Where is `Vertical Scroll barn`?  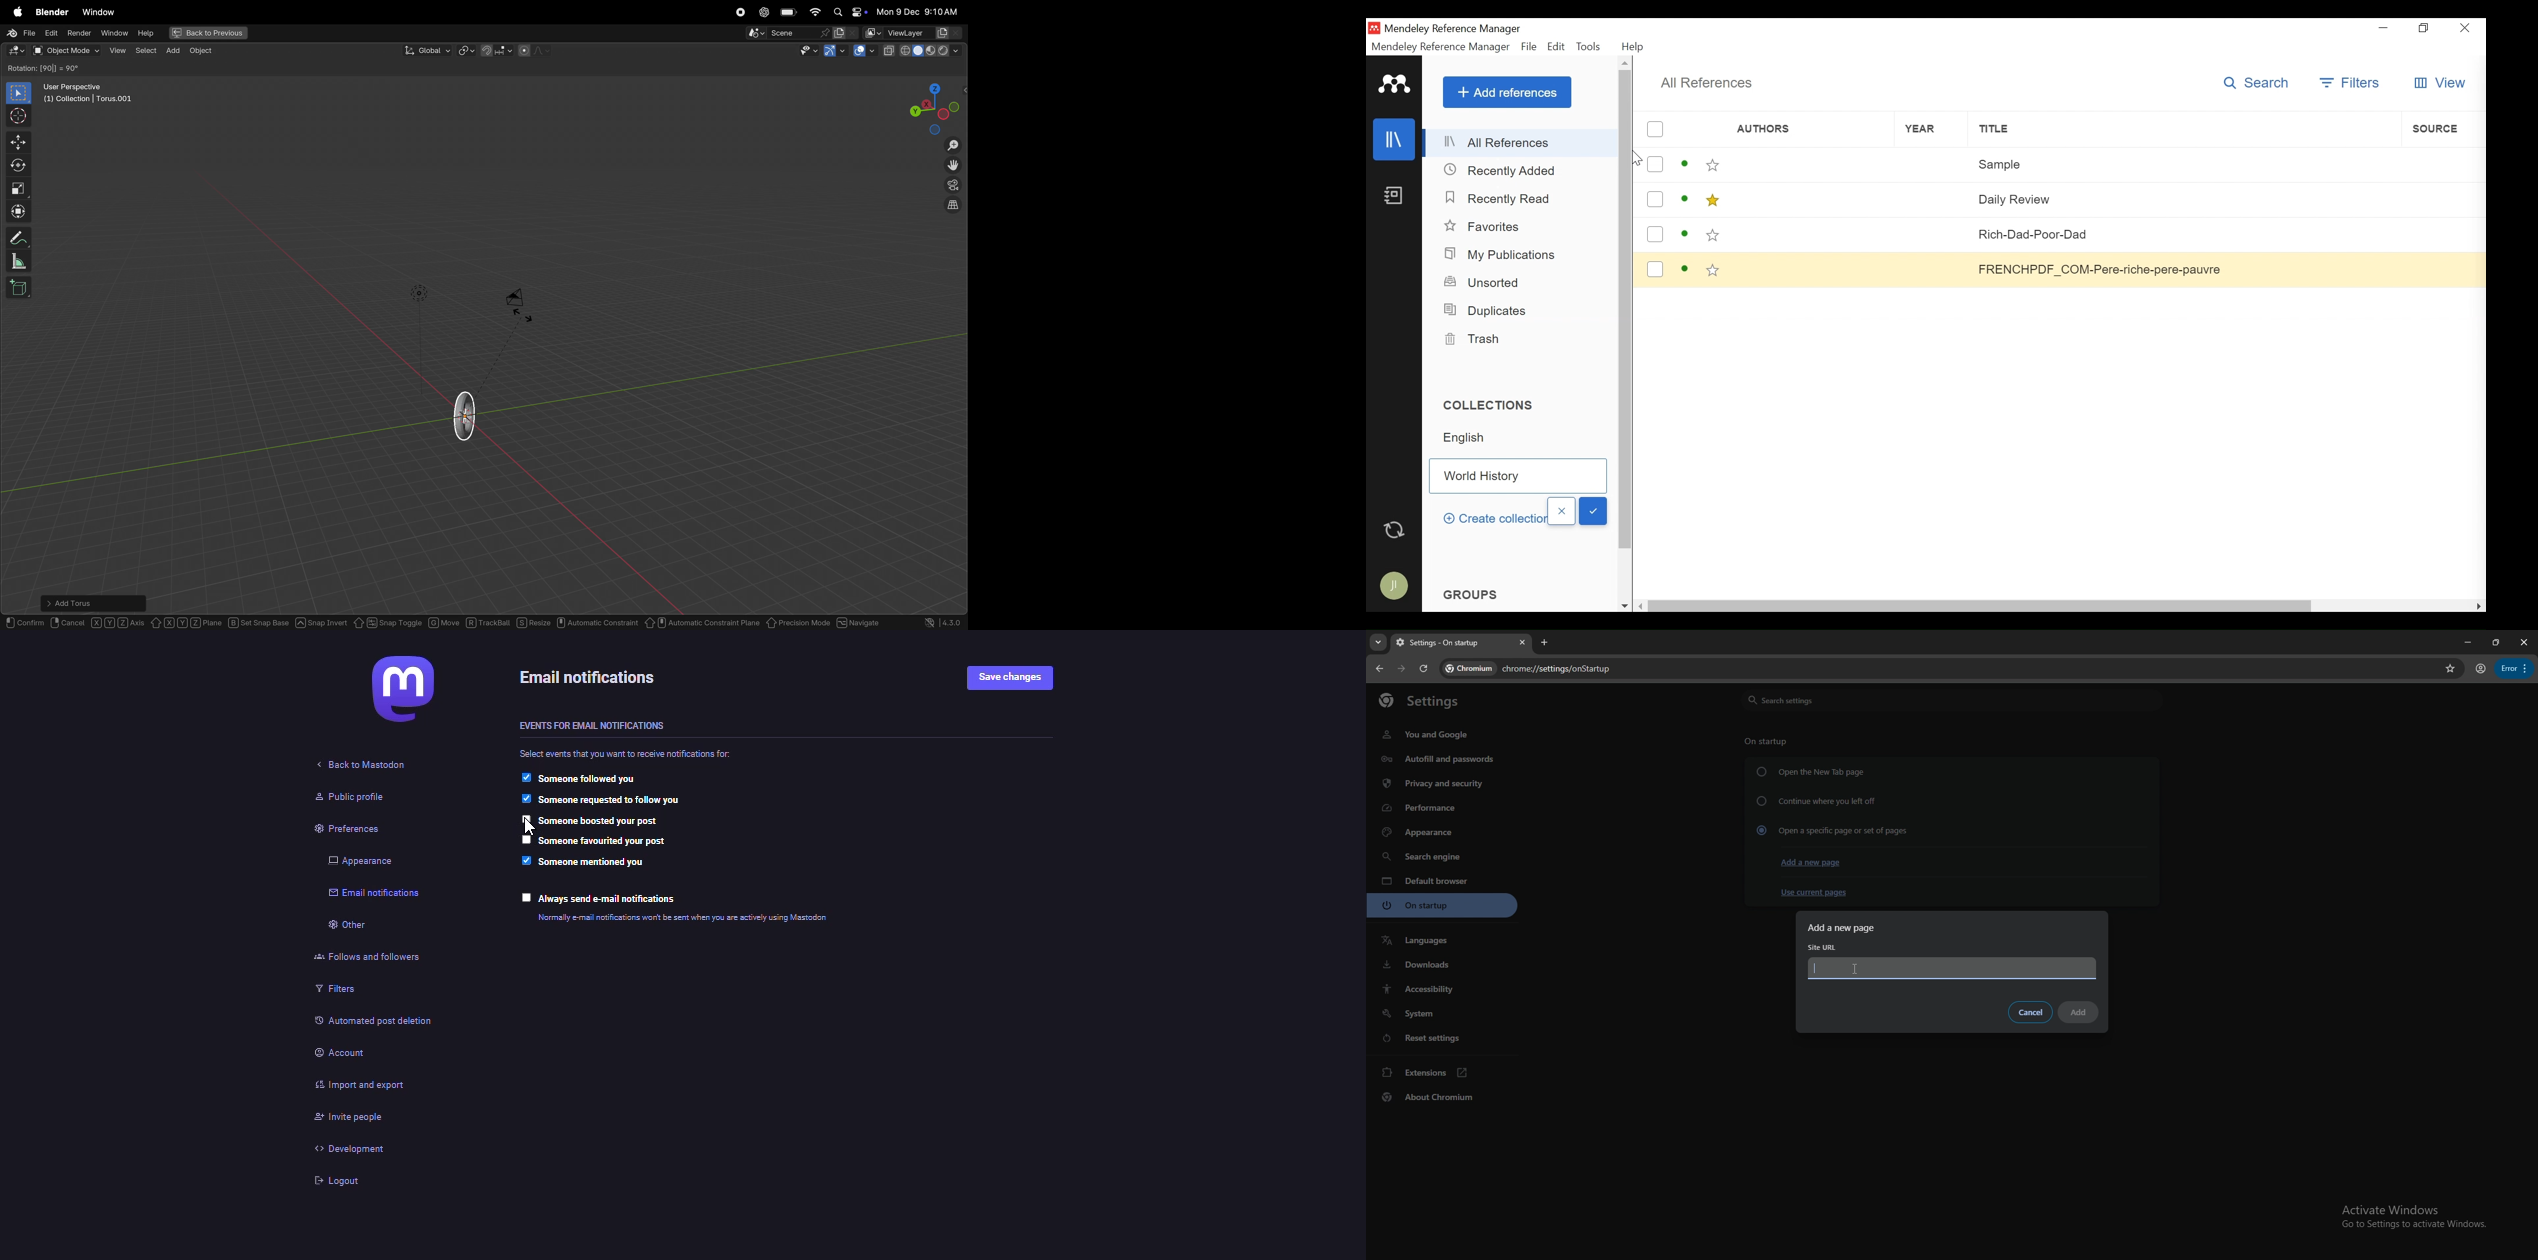 Vertical Scroll barn is located at coordinates (1624, 320).